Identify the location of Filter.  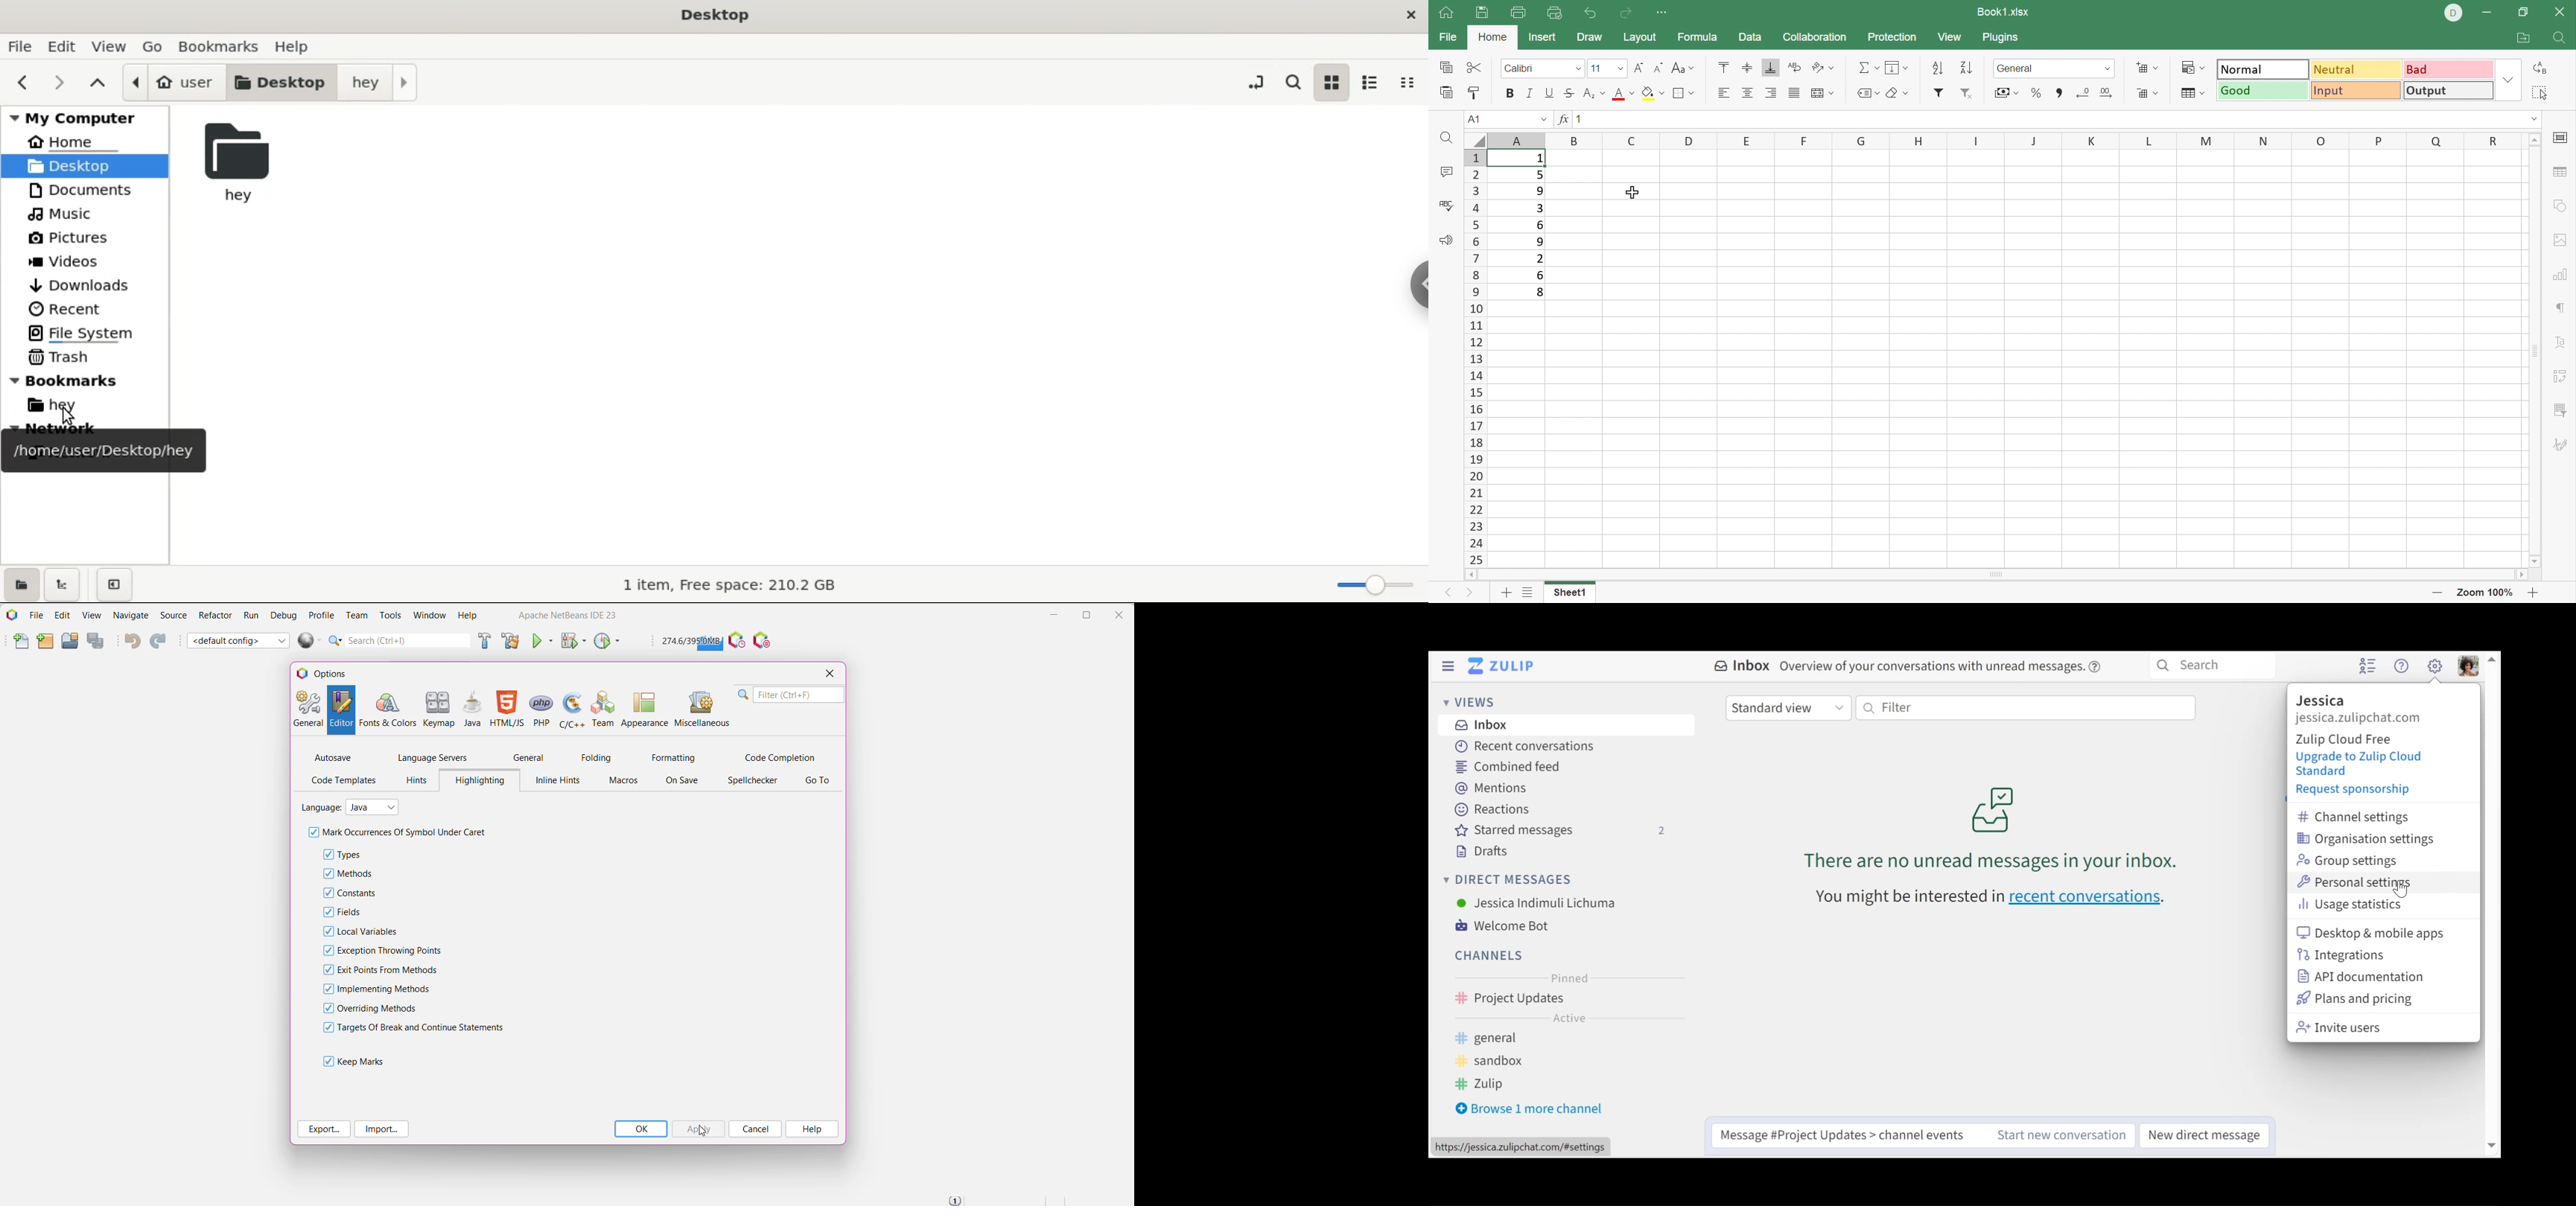
(1938, 93).